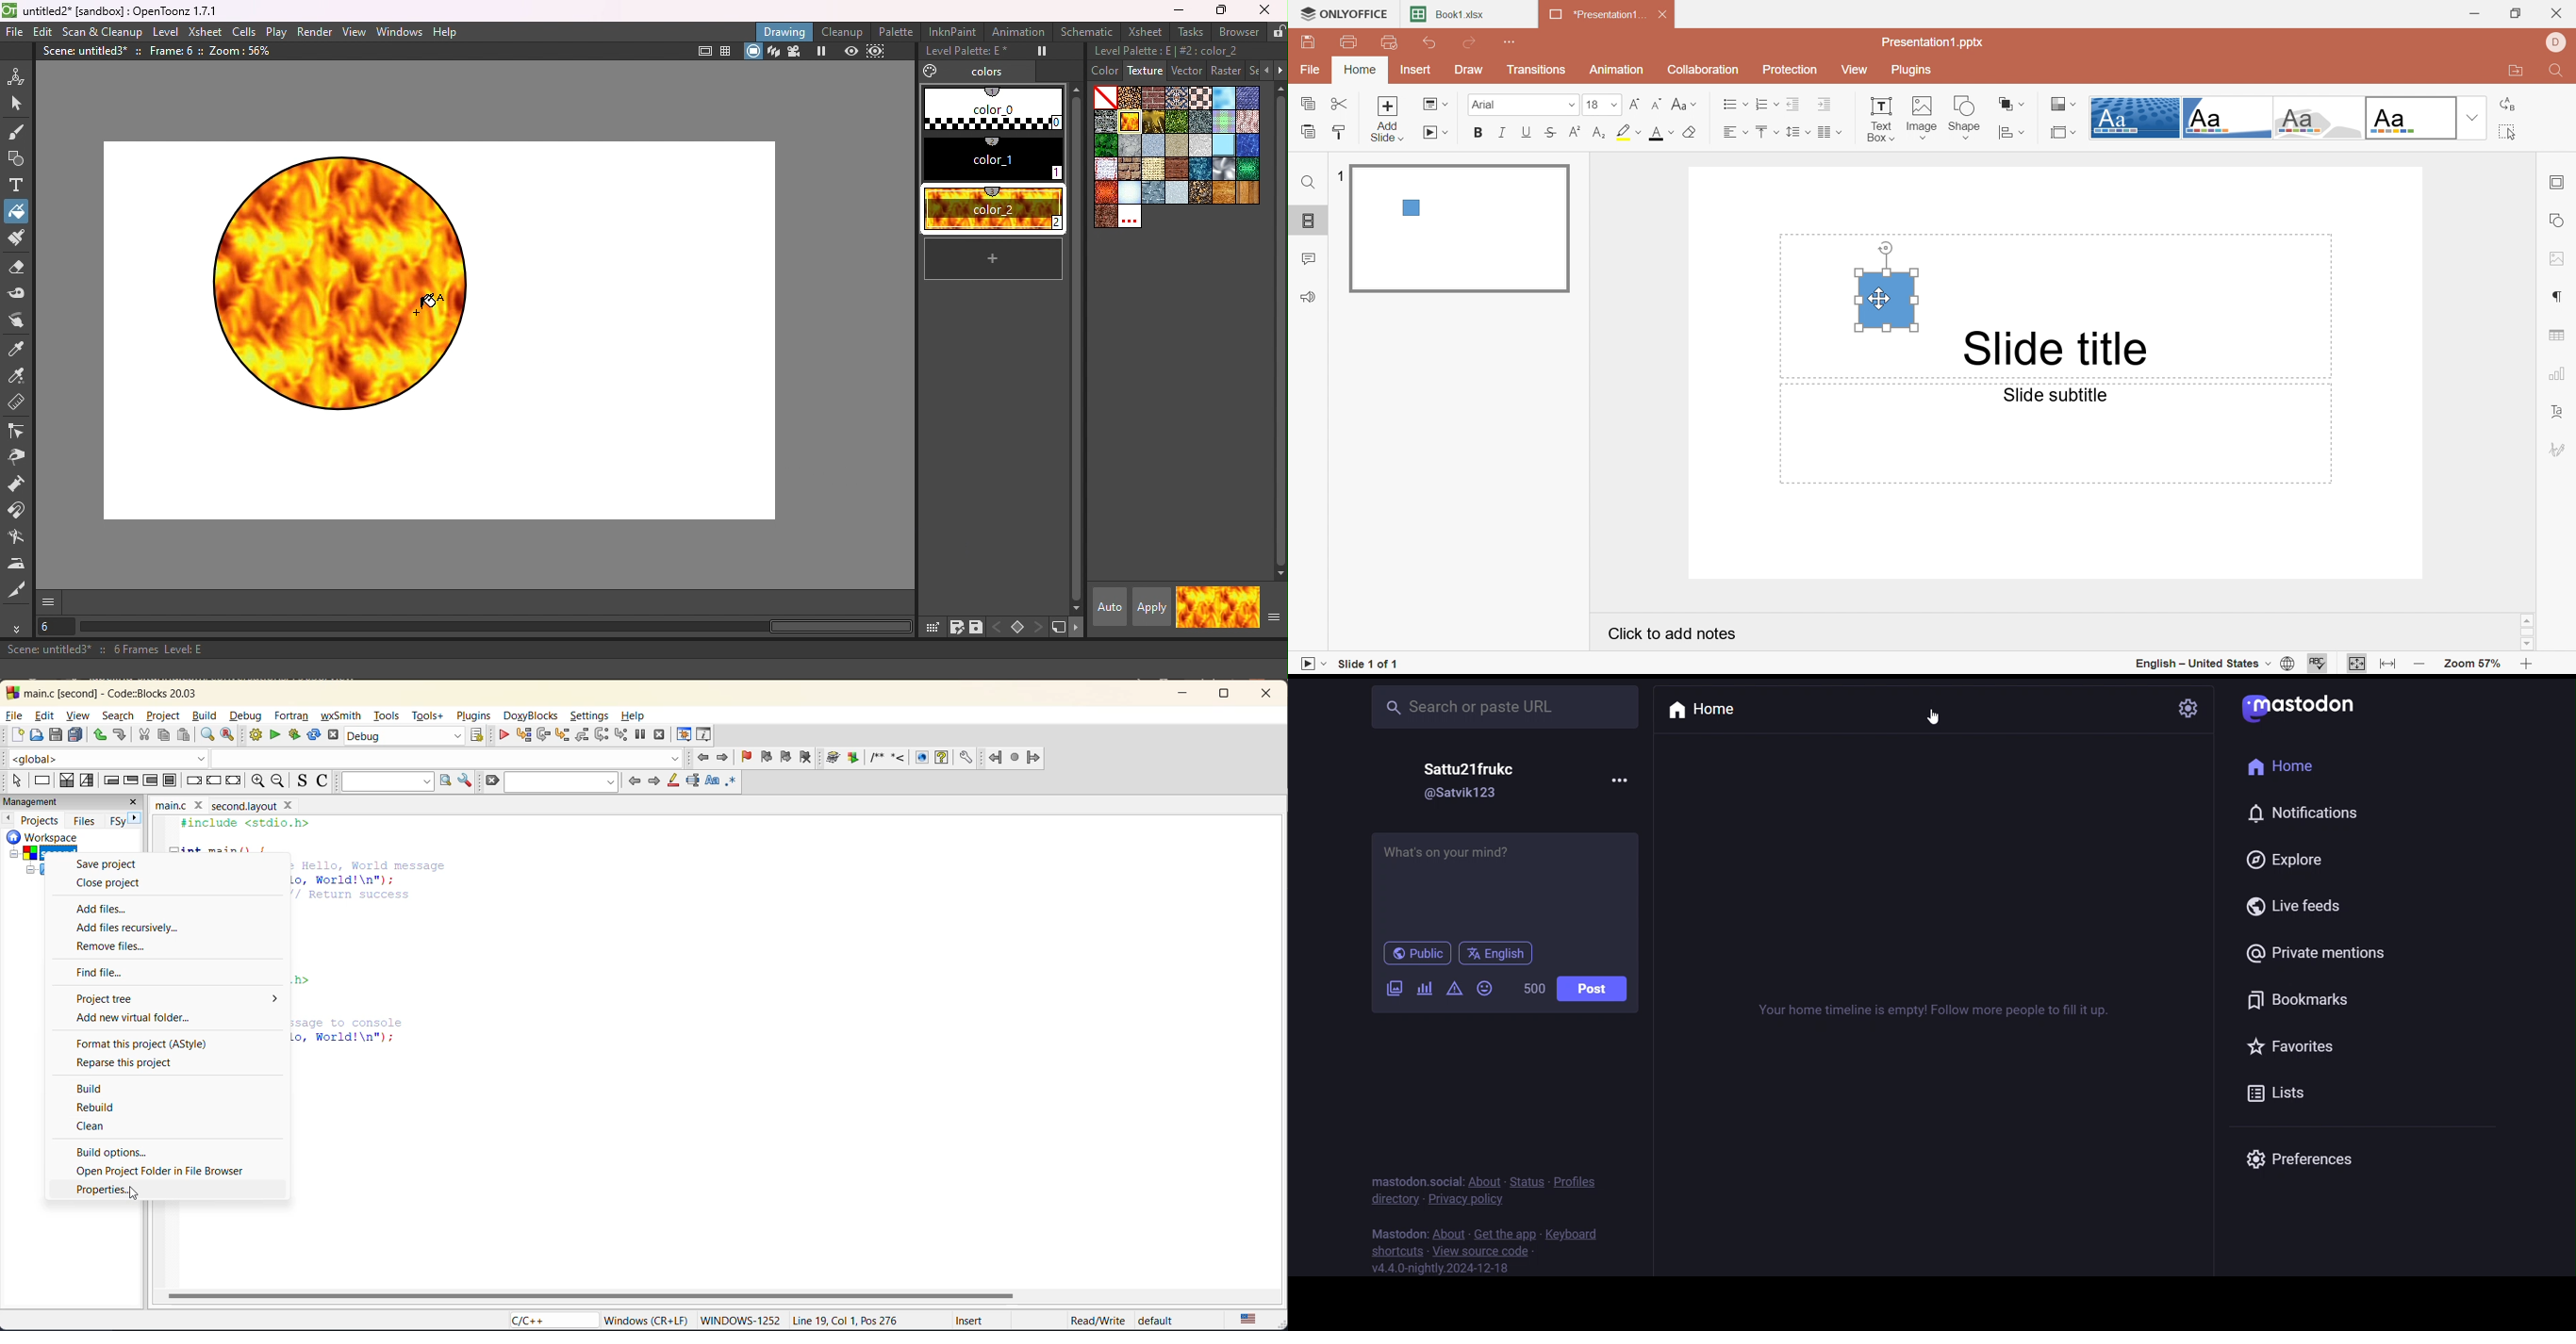  What do you see at coordinates (1881, 299) in the screenshot?
I see `Cursor` at bounding box center [1881, 299].